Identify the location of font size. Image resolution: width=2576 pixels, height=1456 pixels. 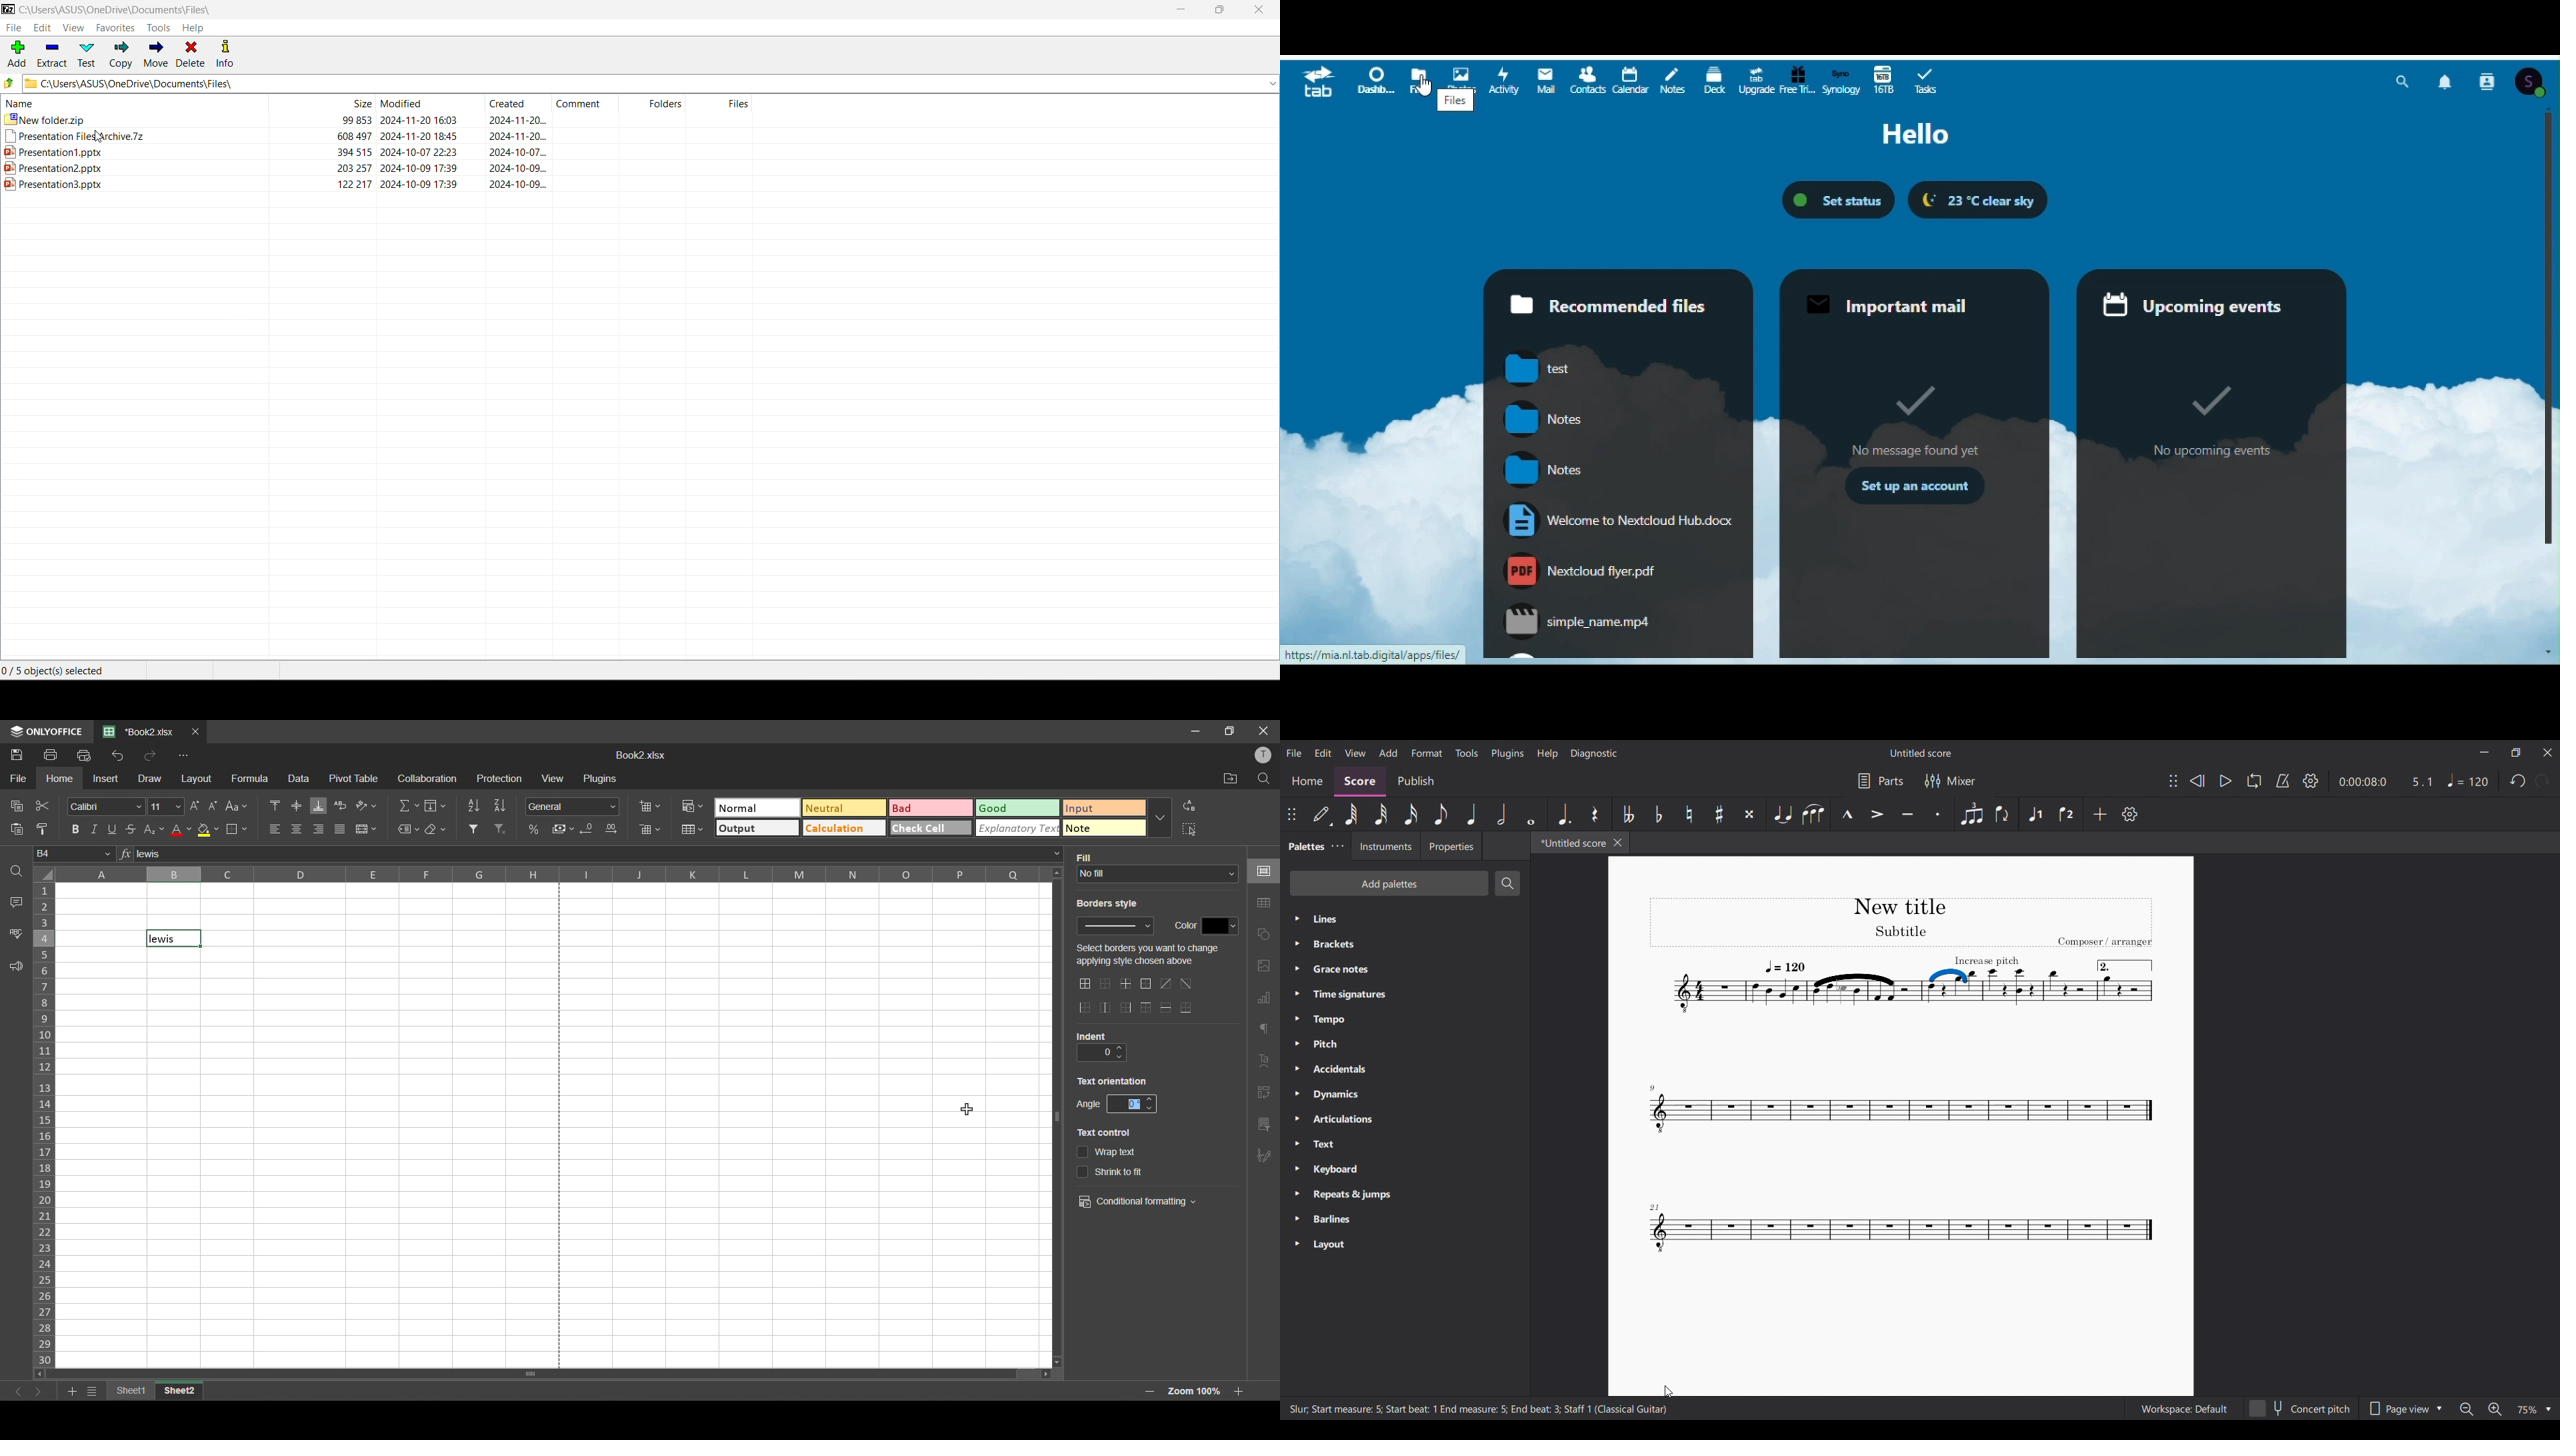
(164, 807).